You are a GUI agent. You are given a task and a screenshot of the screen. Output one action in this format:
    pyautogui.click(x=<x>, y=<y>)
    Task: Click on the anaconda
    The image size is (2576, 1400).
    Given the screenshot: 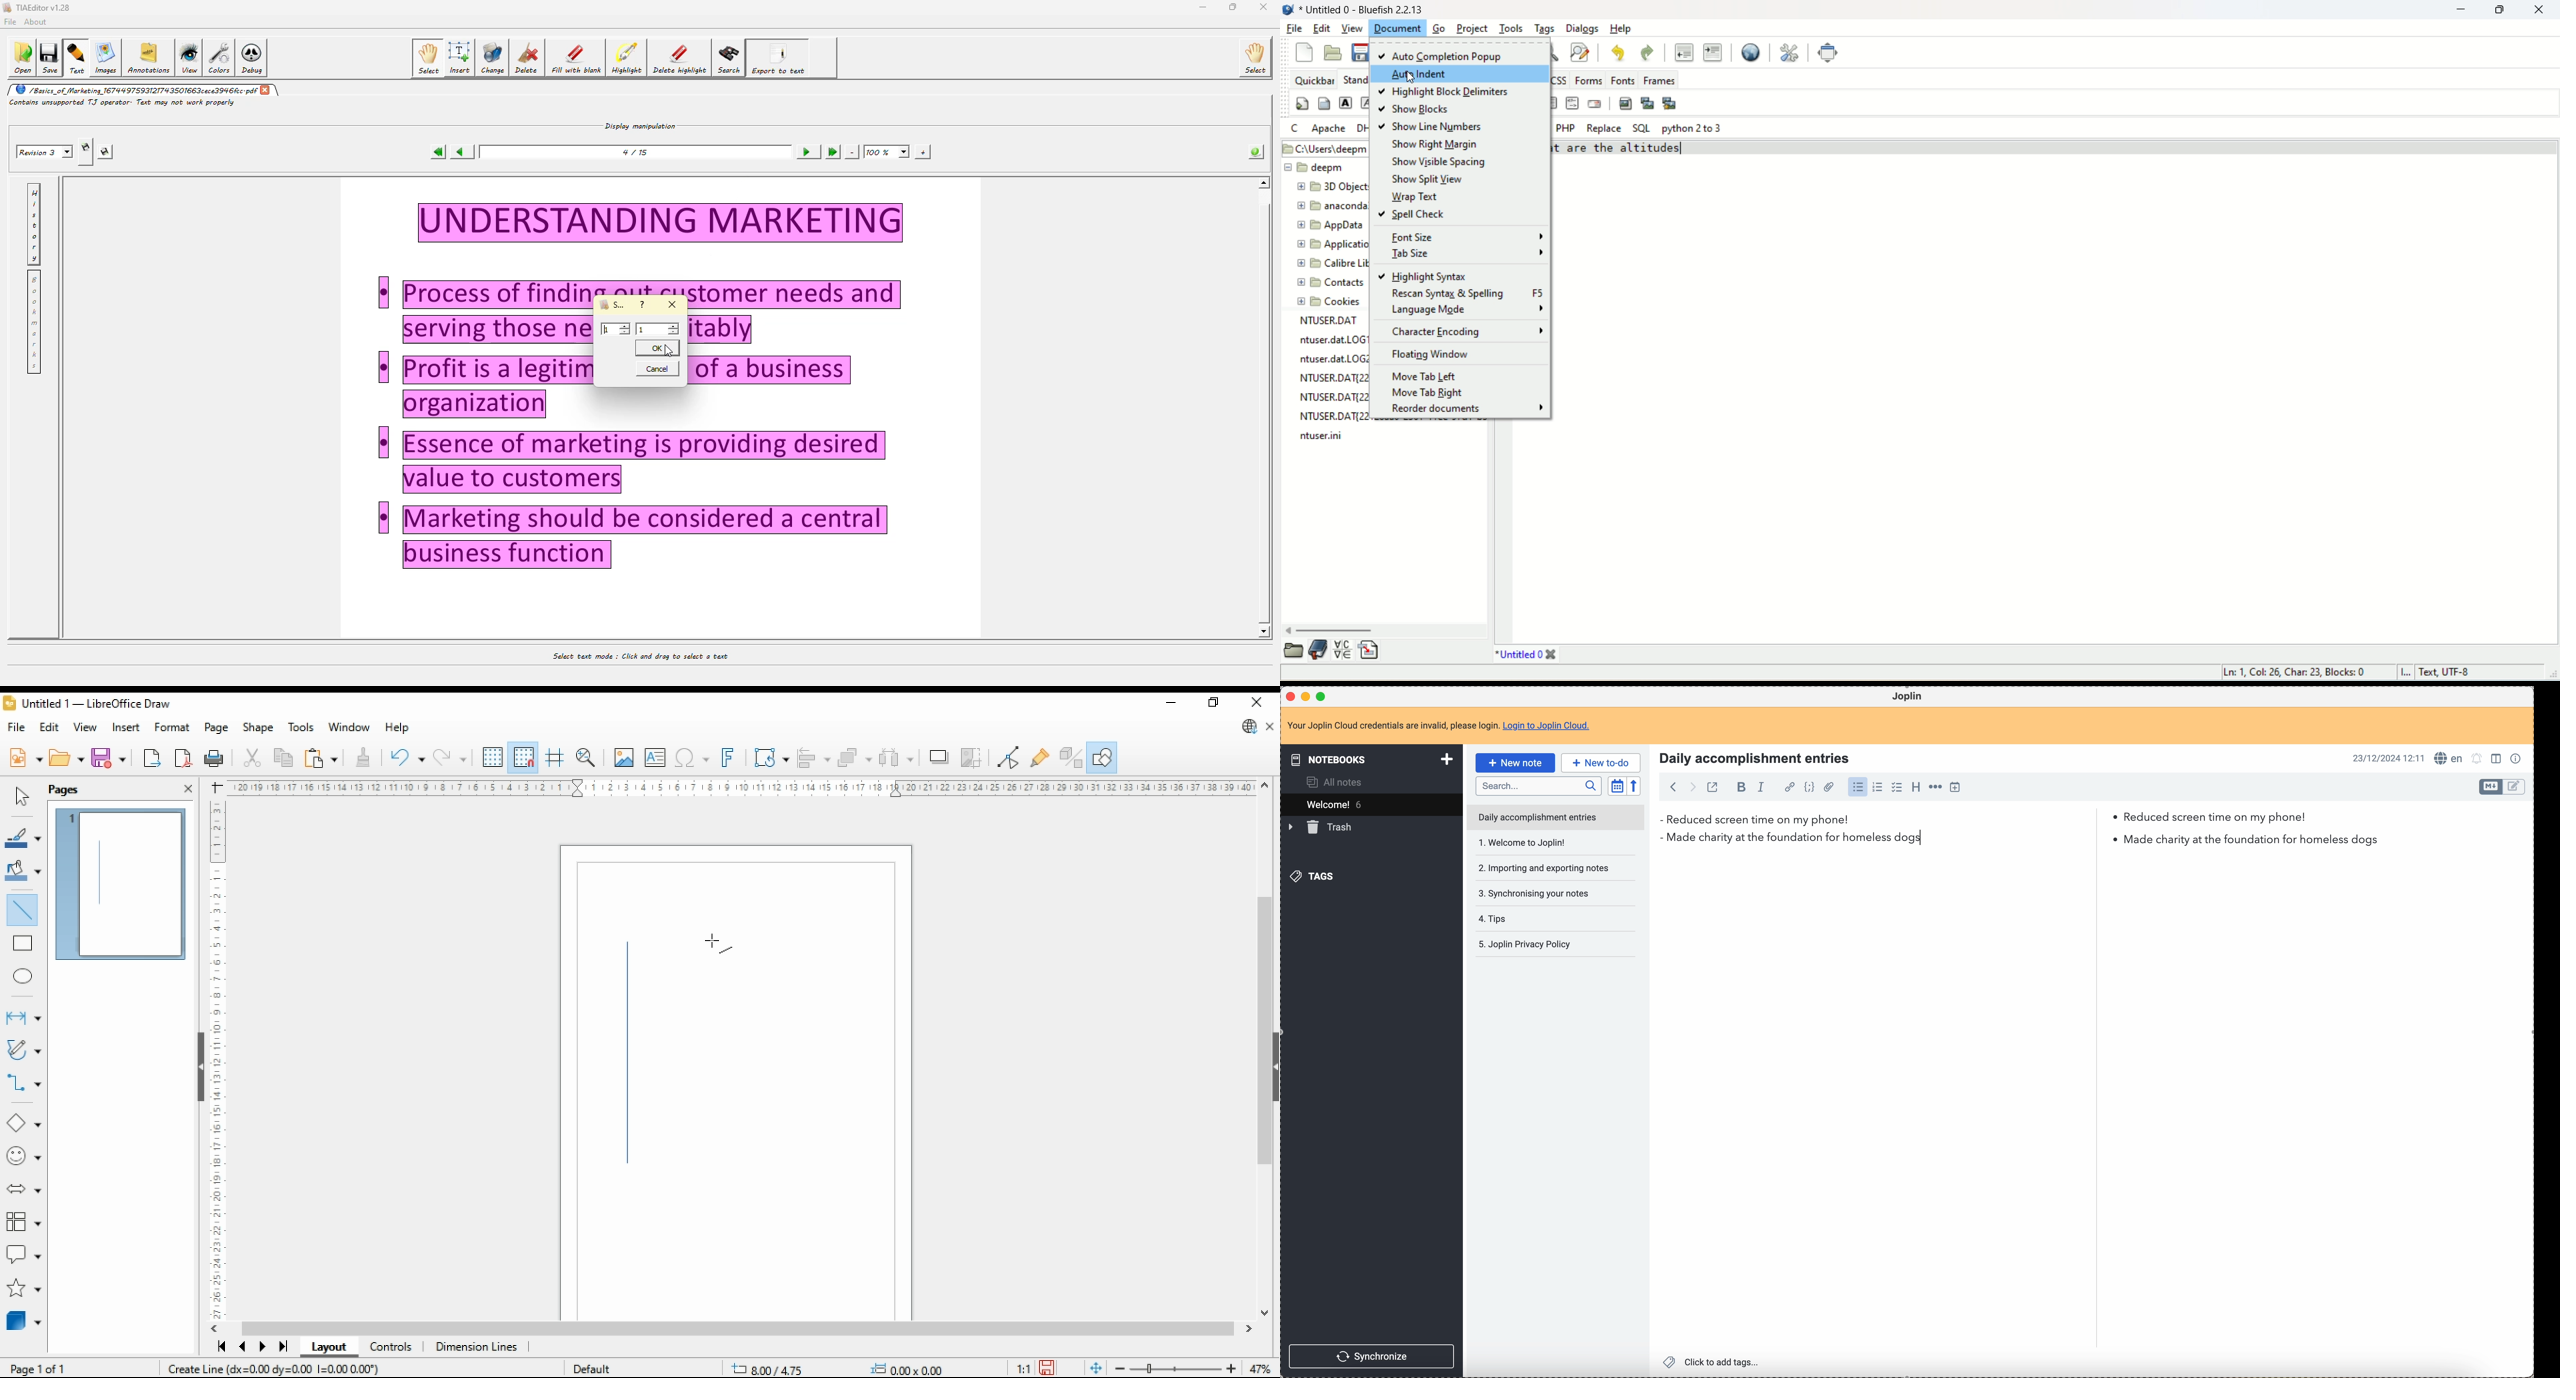 What is the action you would take?
    pyautogui.click(x=1334, y=207)
    